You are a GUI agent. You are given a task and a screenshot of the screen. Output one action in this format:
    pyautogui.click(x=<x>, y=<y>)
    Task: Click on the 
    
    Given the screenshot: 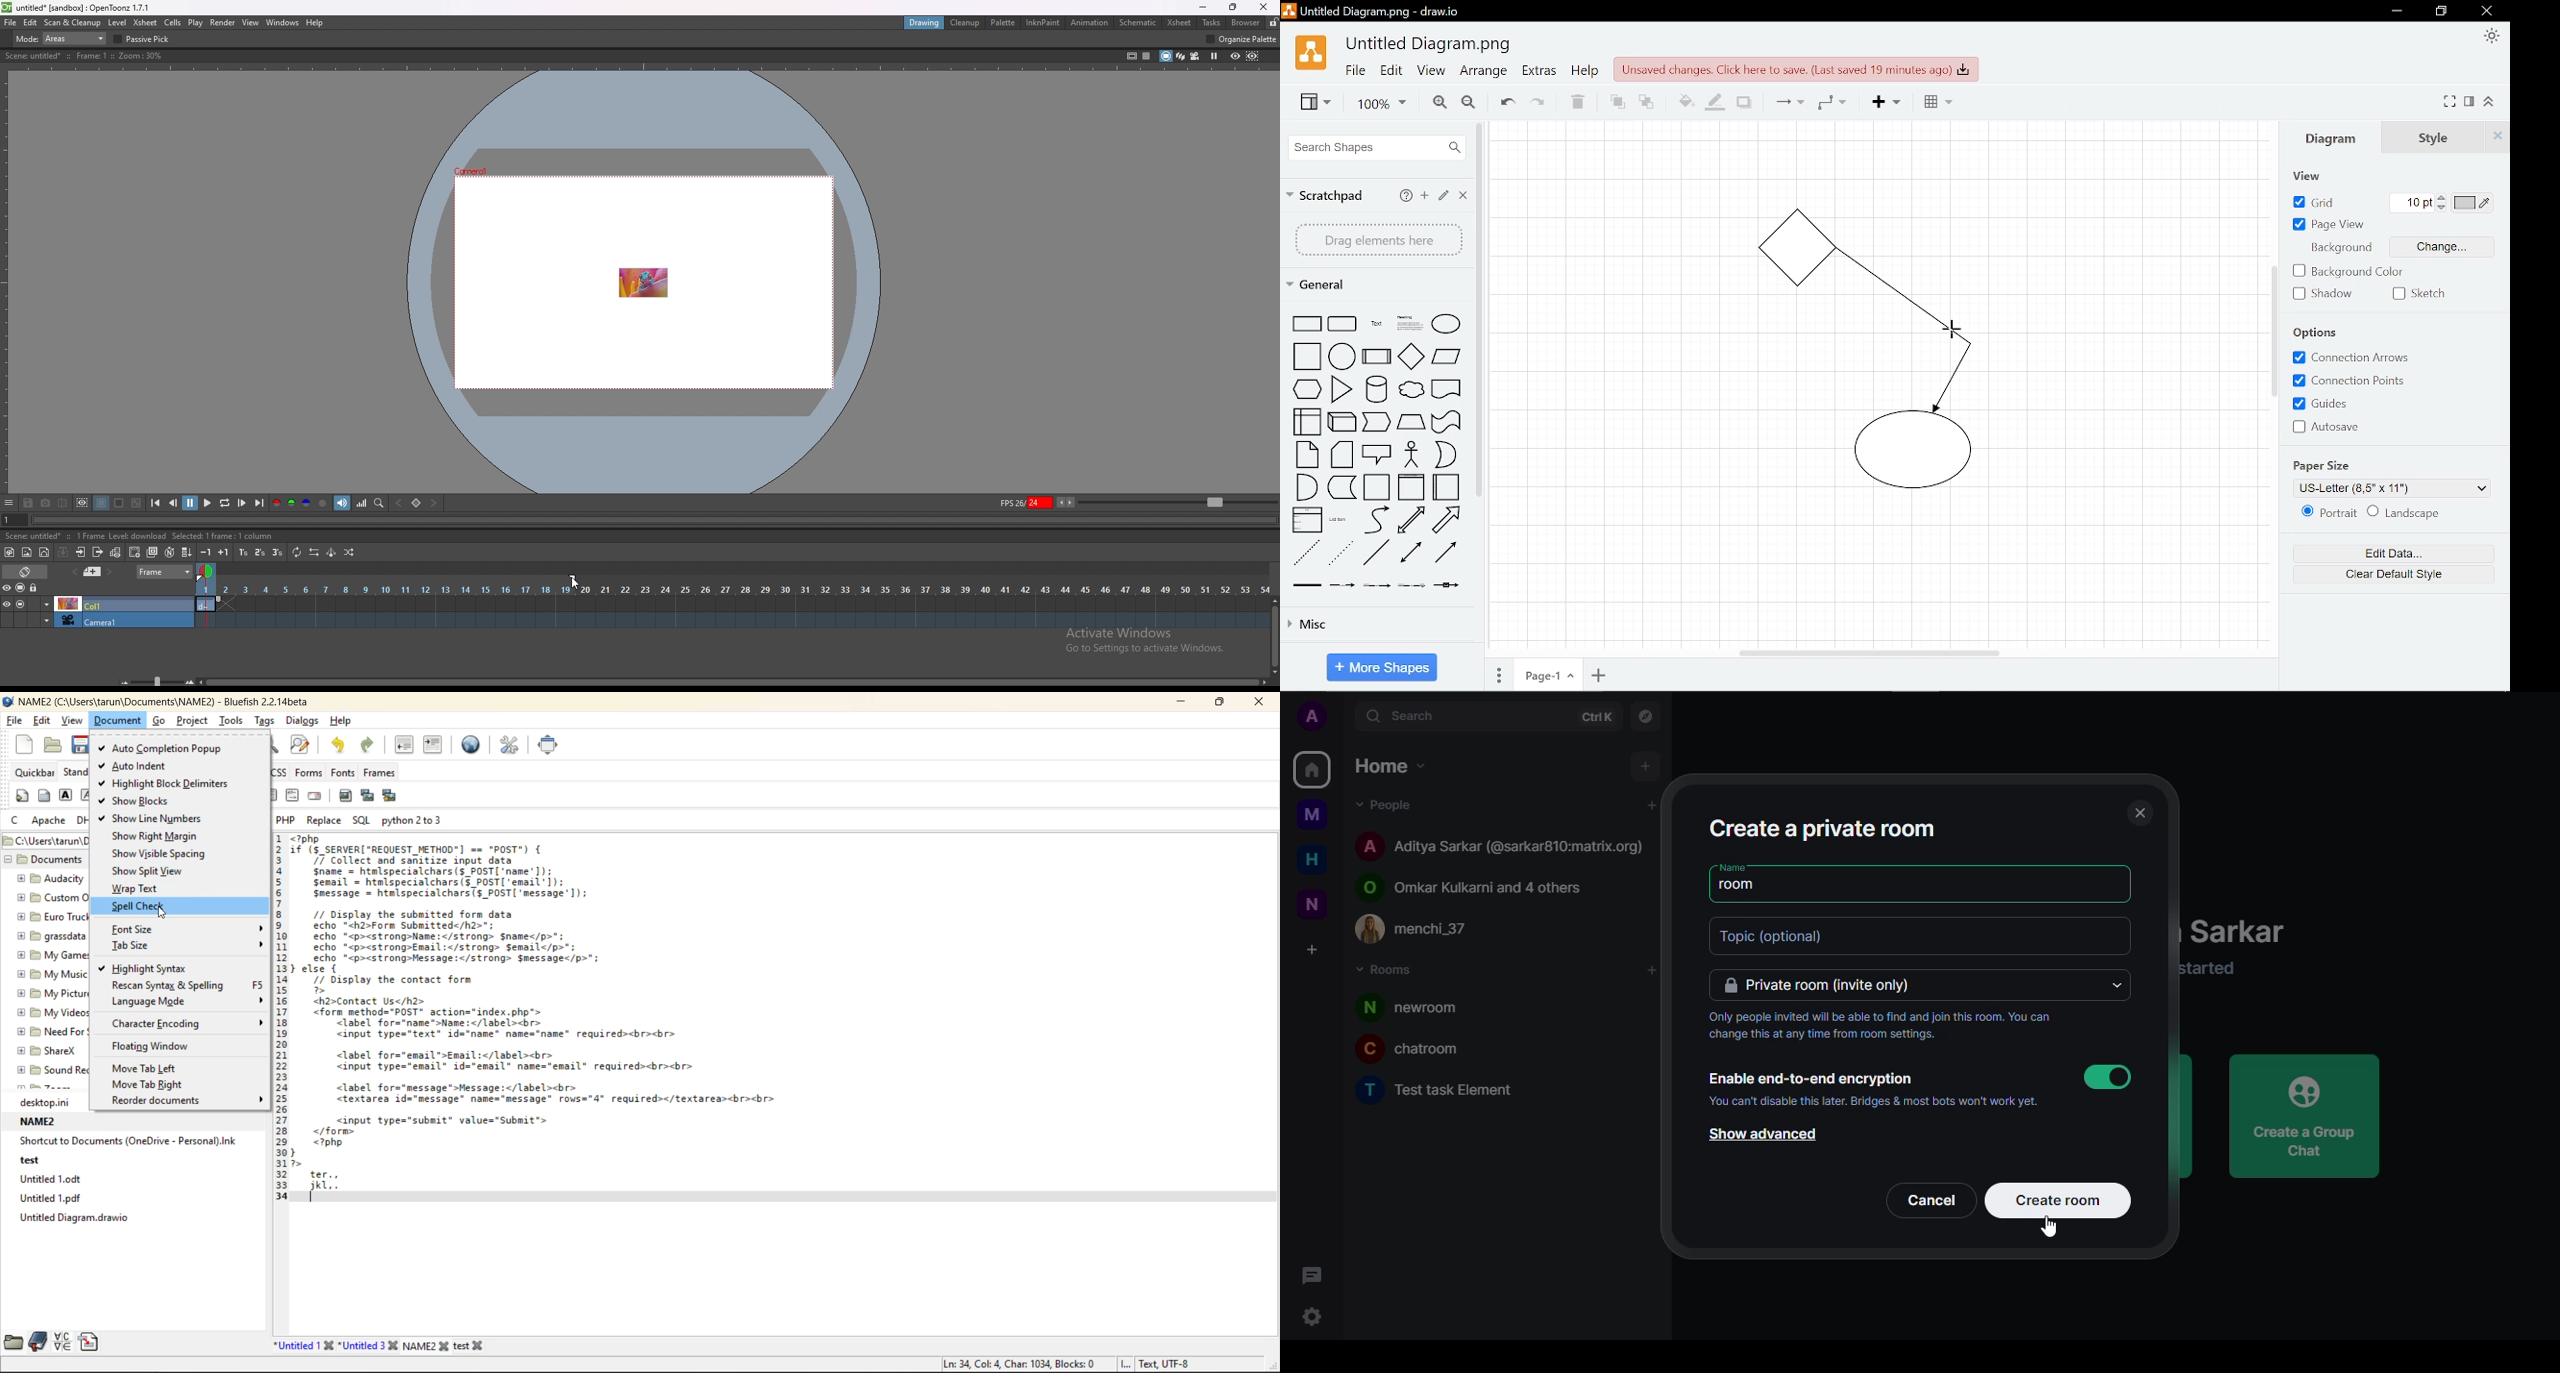 What is the action you would take?
    pyautogui.click(x=2442, y=208)
    